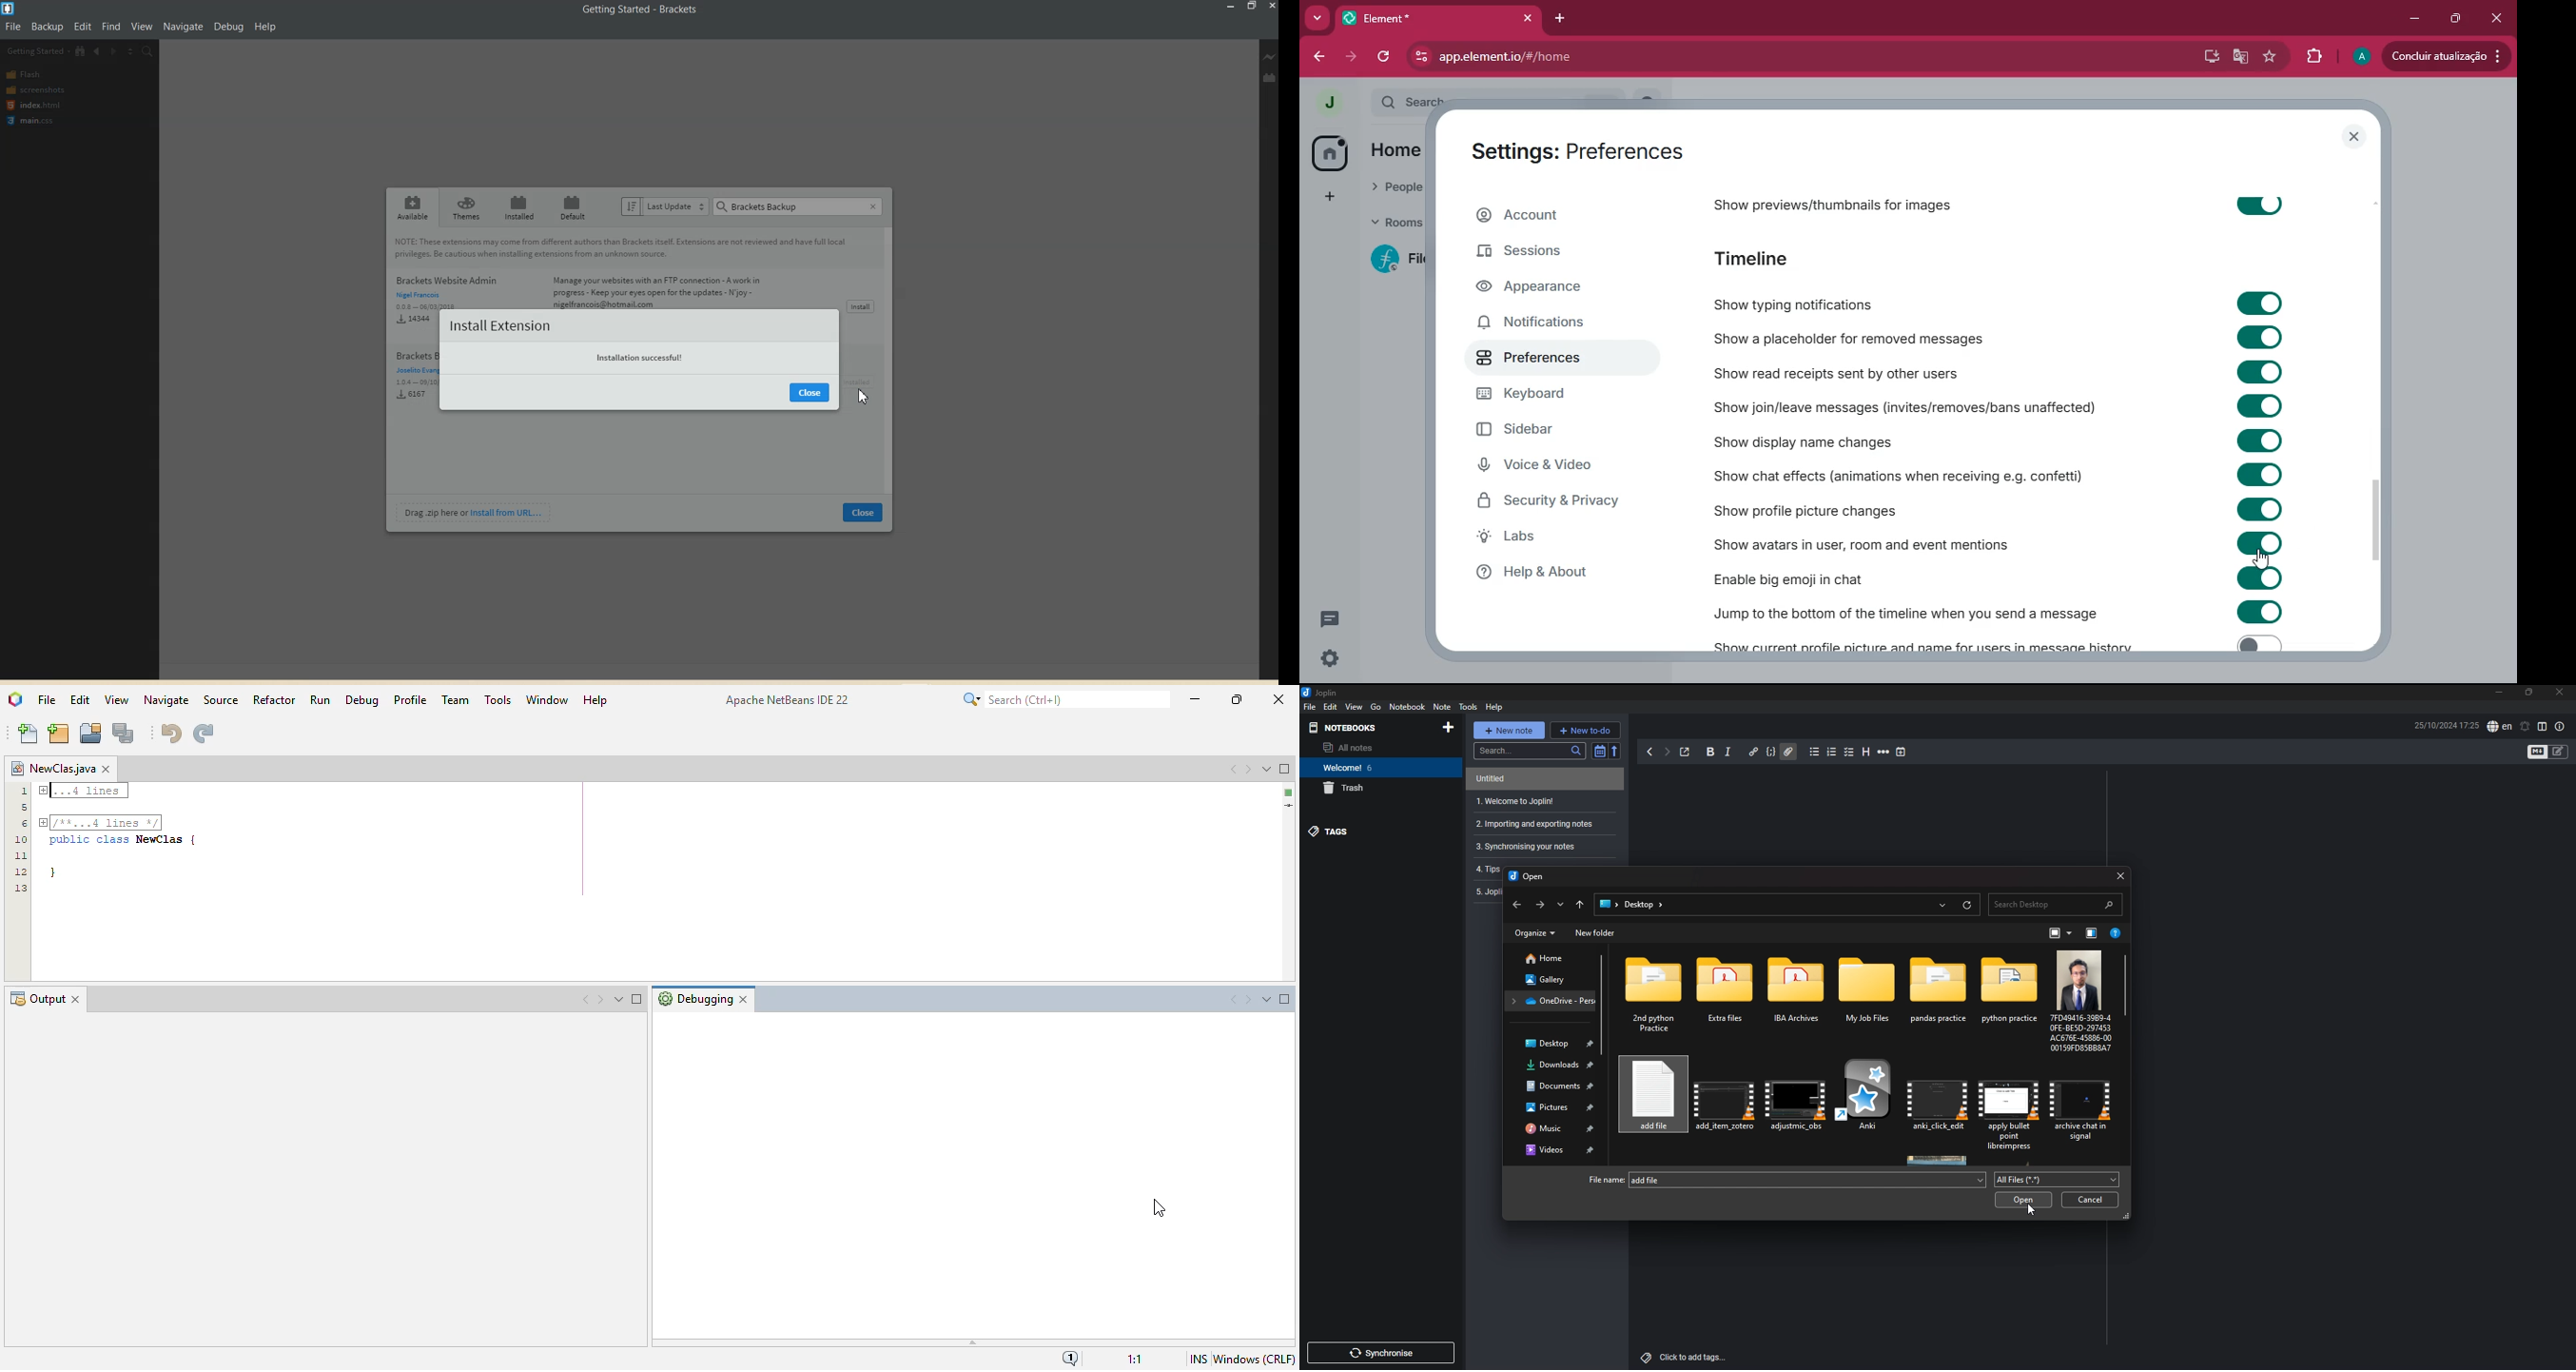 The height and width of the screenshot is (1372, 2576). Describe the element at coordinates (811, 392) in the screenshot. I see `Close` at that location.